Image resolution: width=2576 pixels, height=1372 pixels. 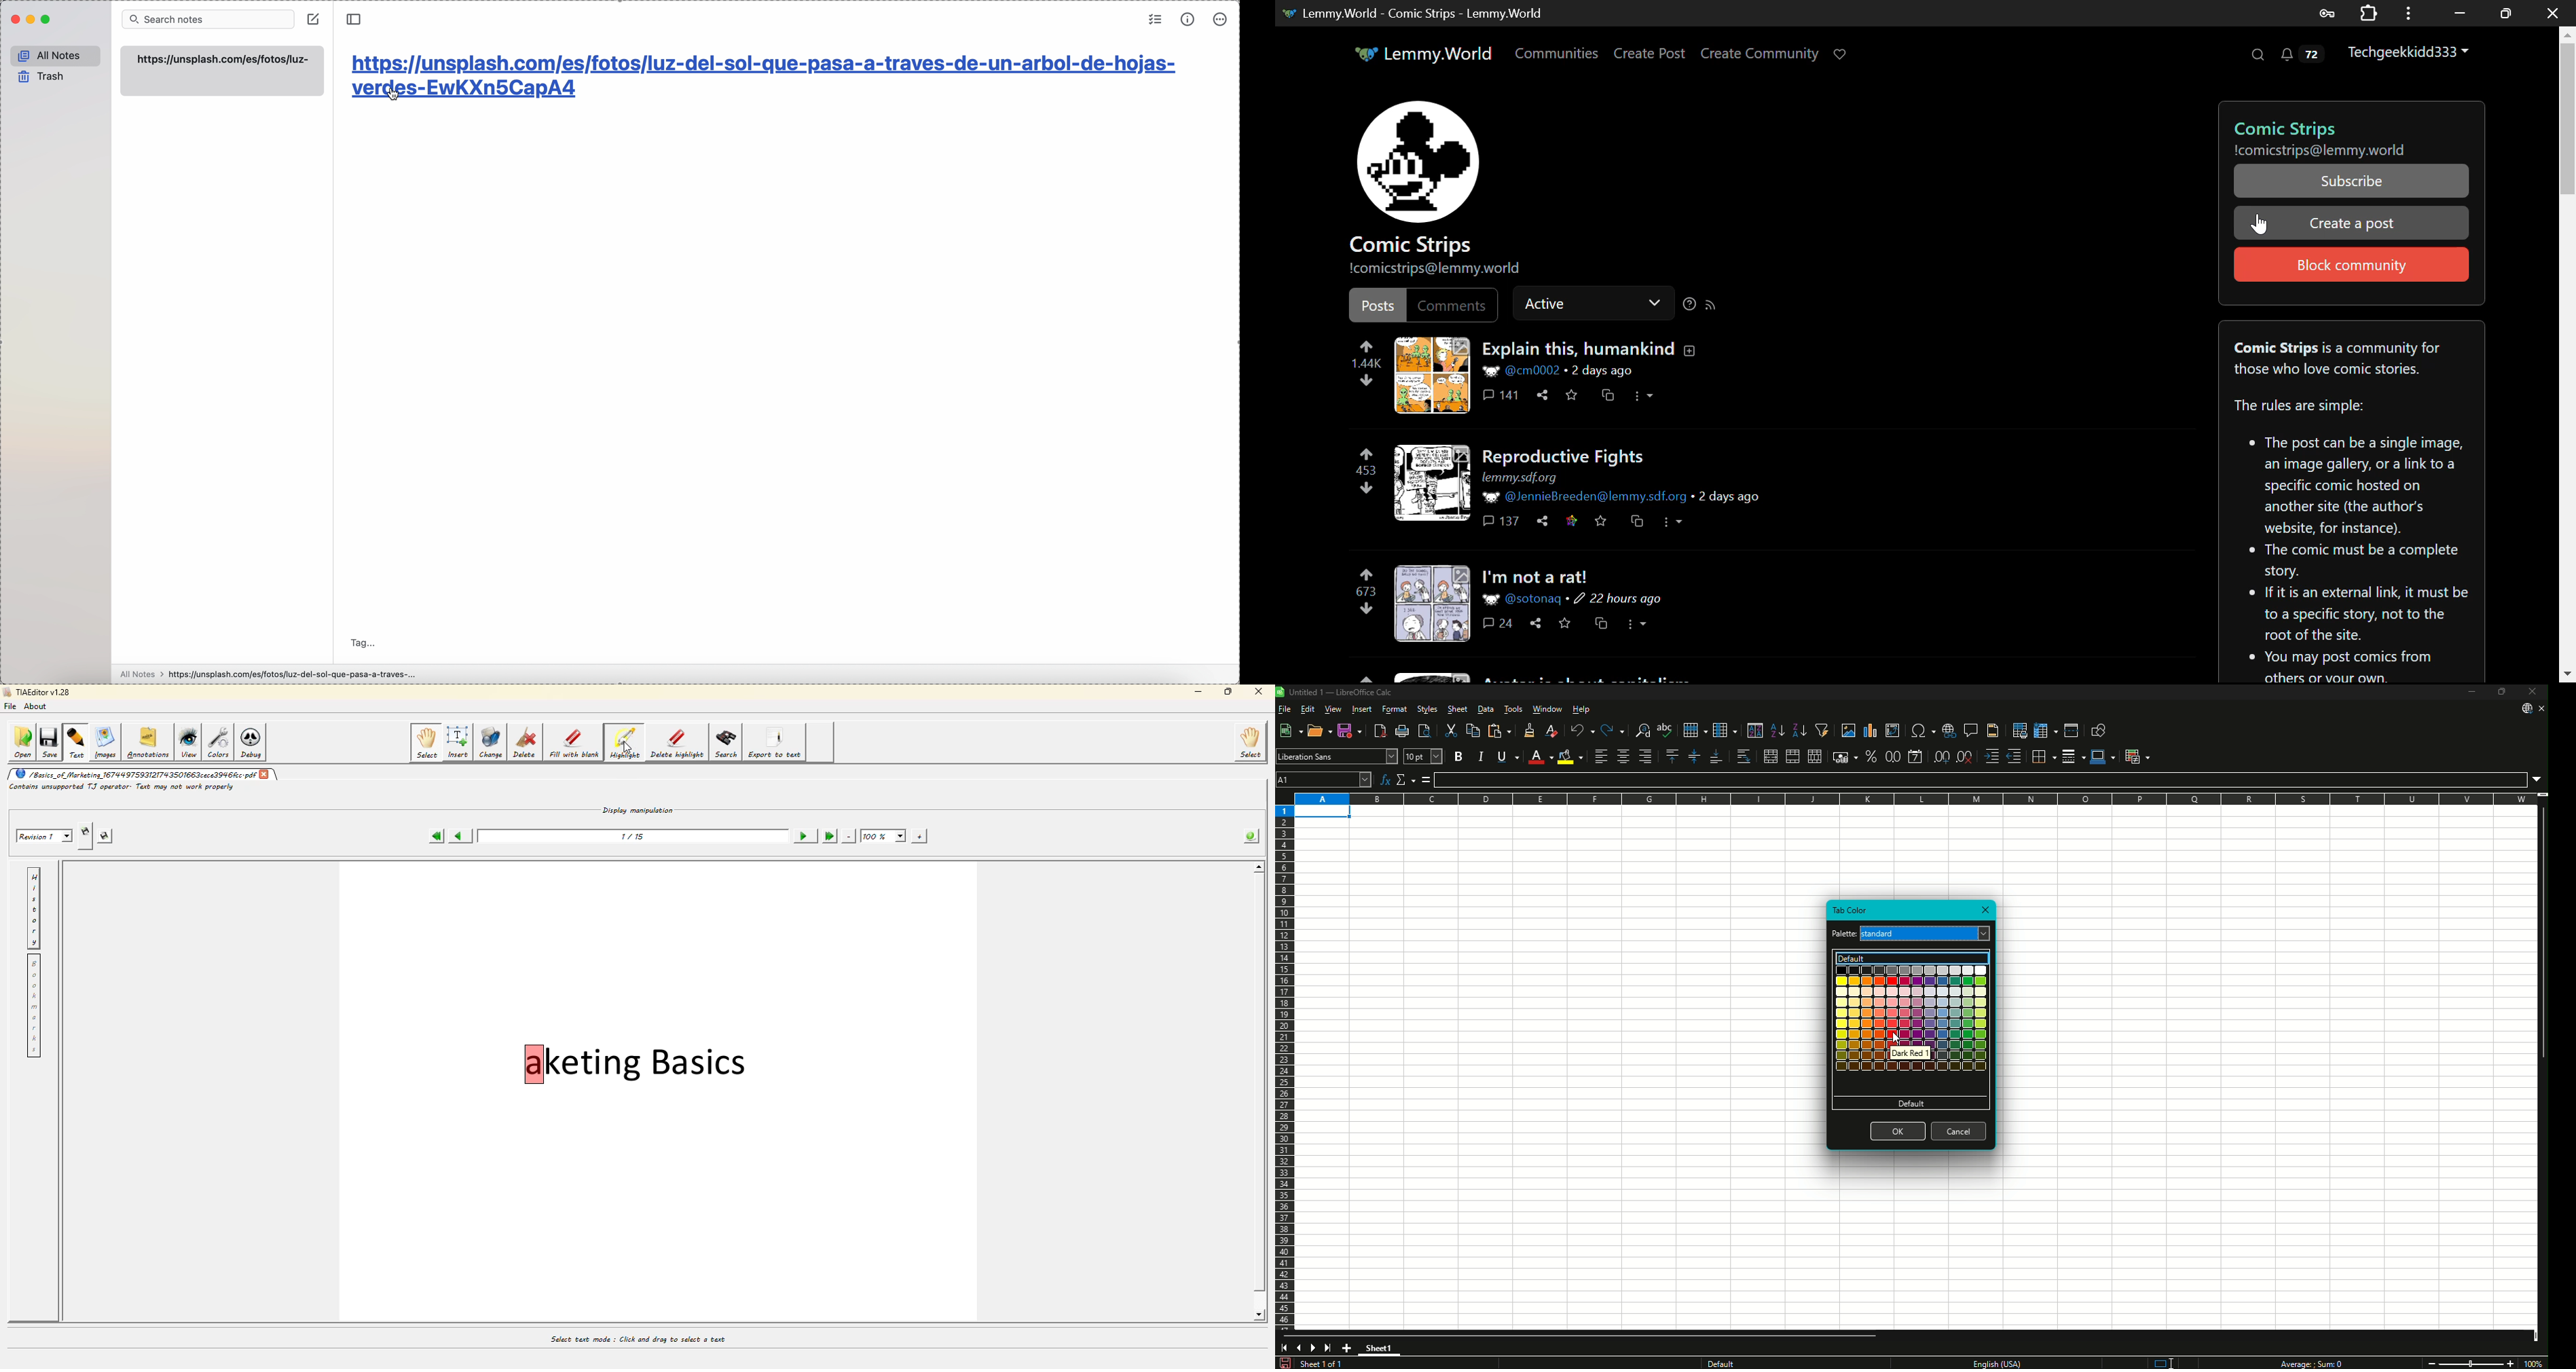 What do you see at coordinates (1328, 756) in the screenshot?
I see `Font` at bounding box center [1328, 756].